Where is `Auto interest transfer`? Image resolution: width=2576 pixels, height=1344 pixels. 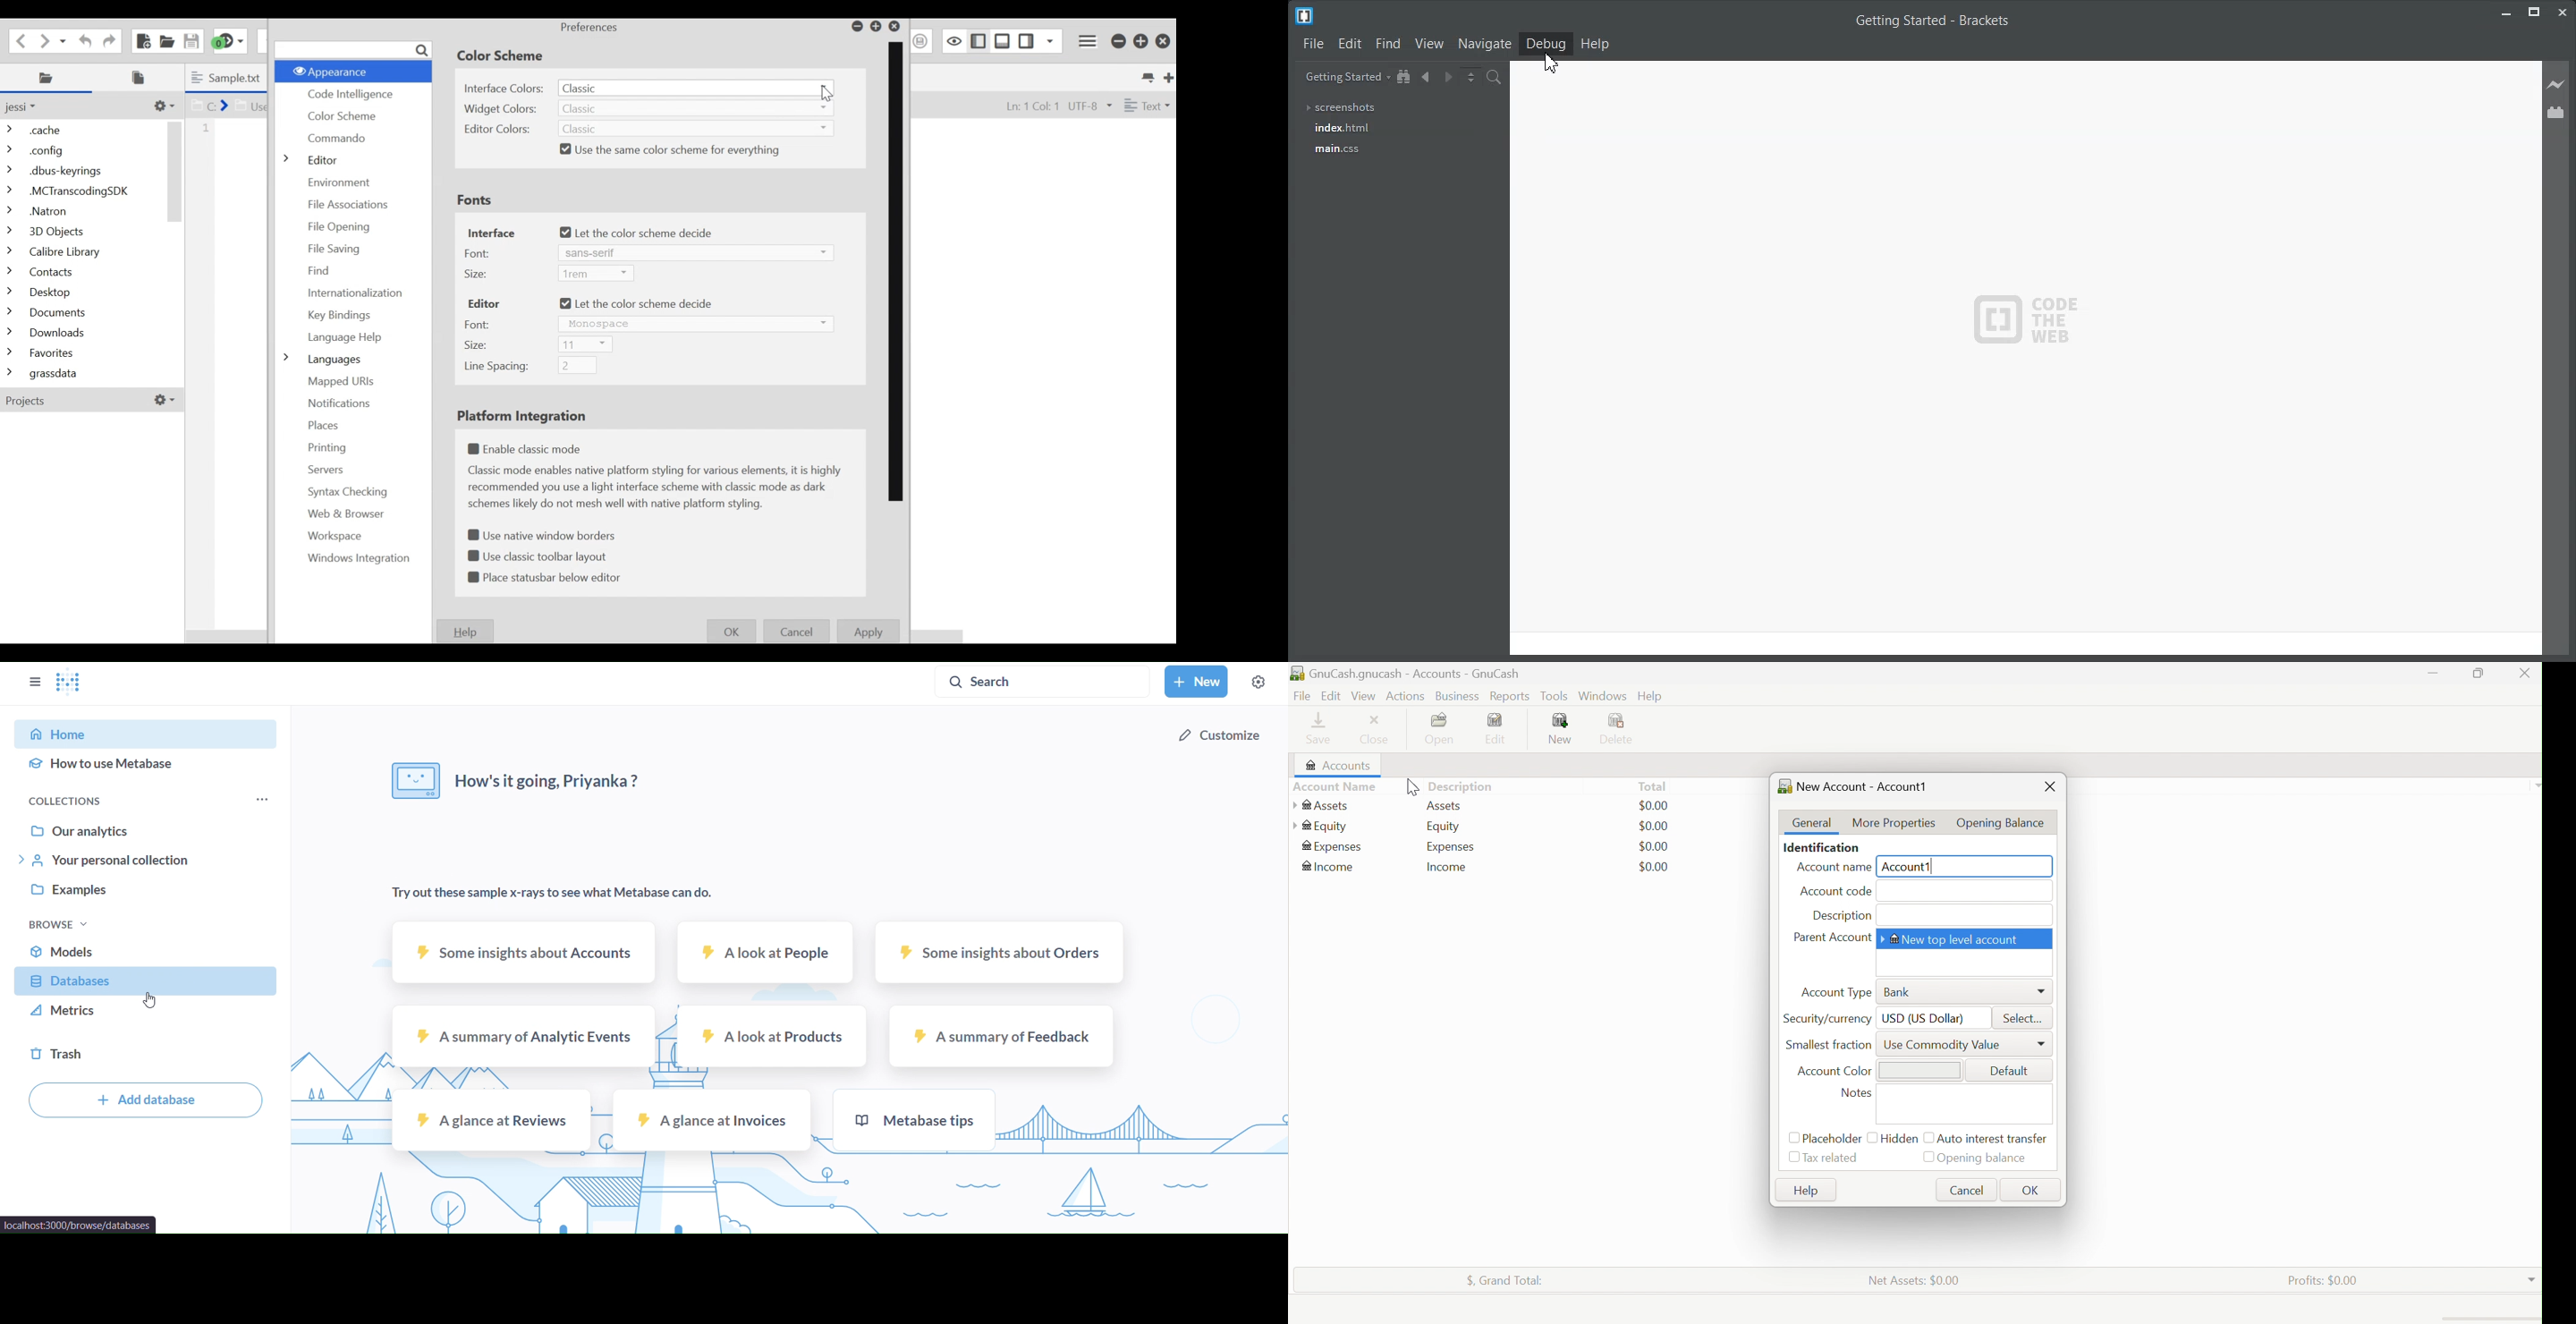 Auto interest transfer is located at coordinates (1995, 1139).